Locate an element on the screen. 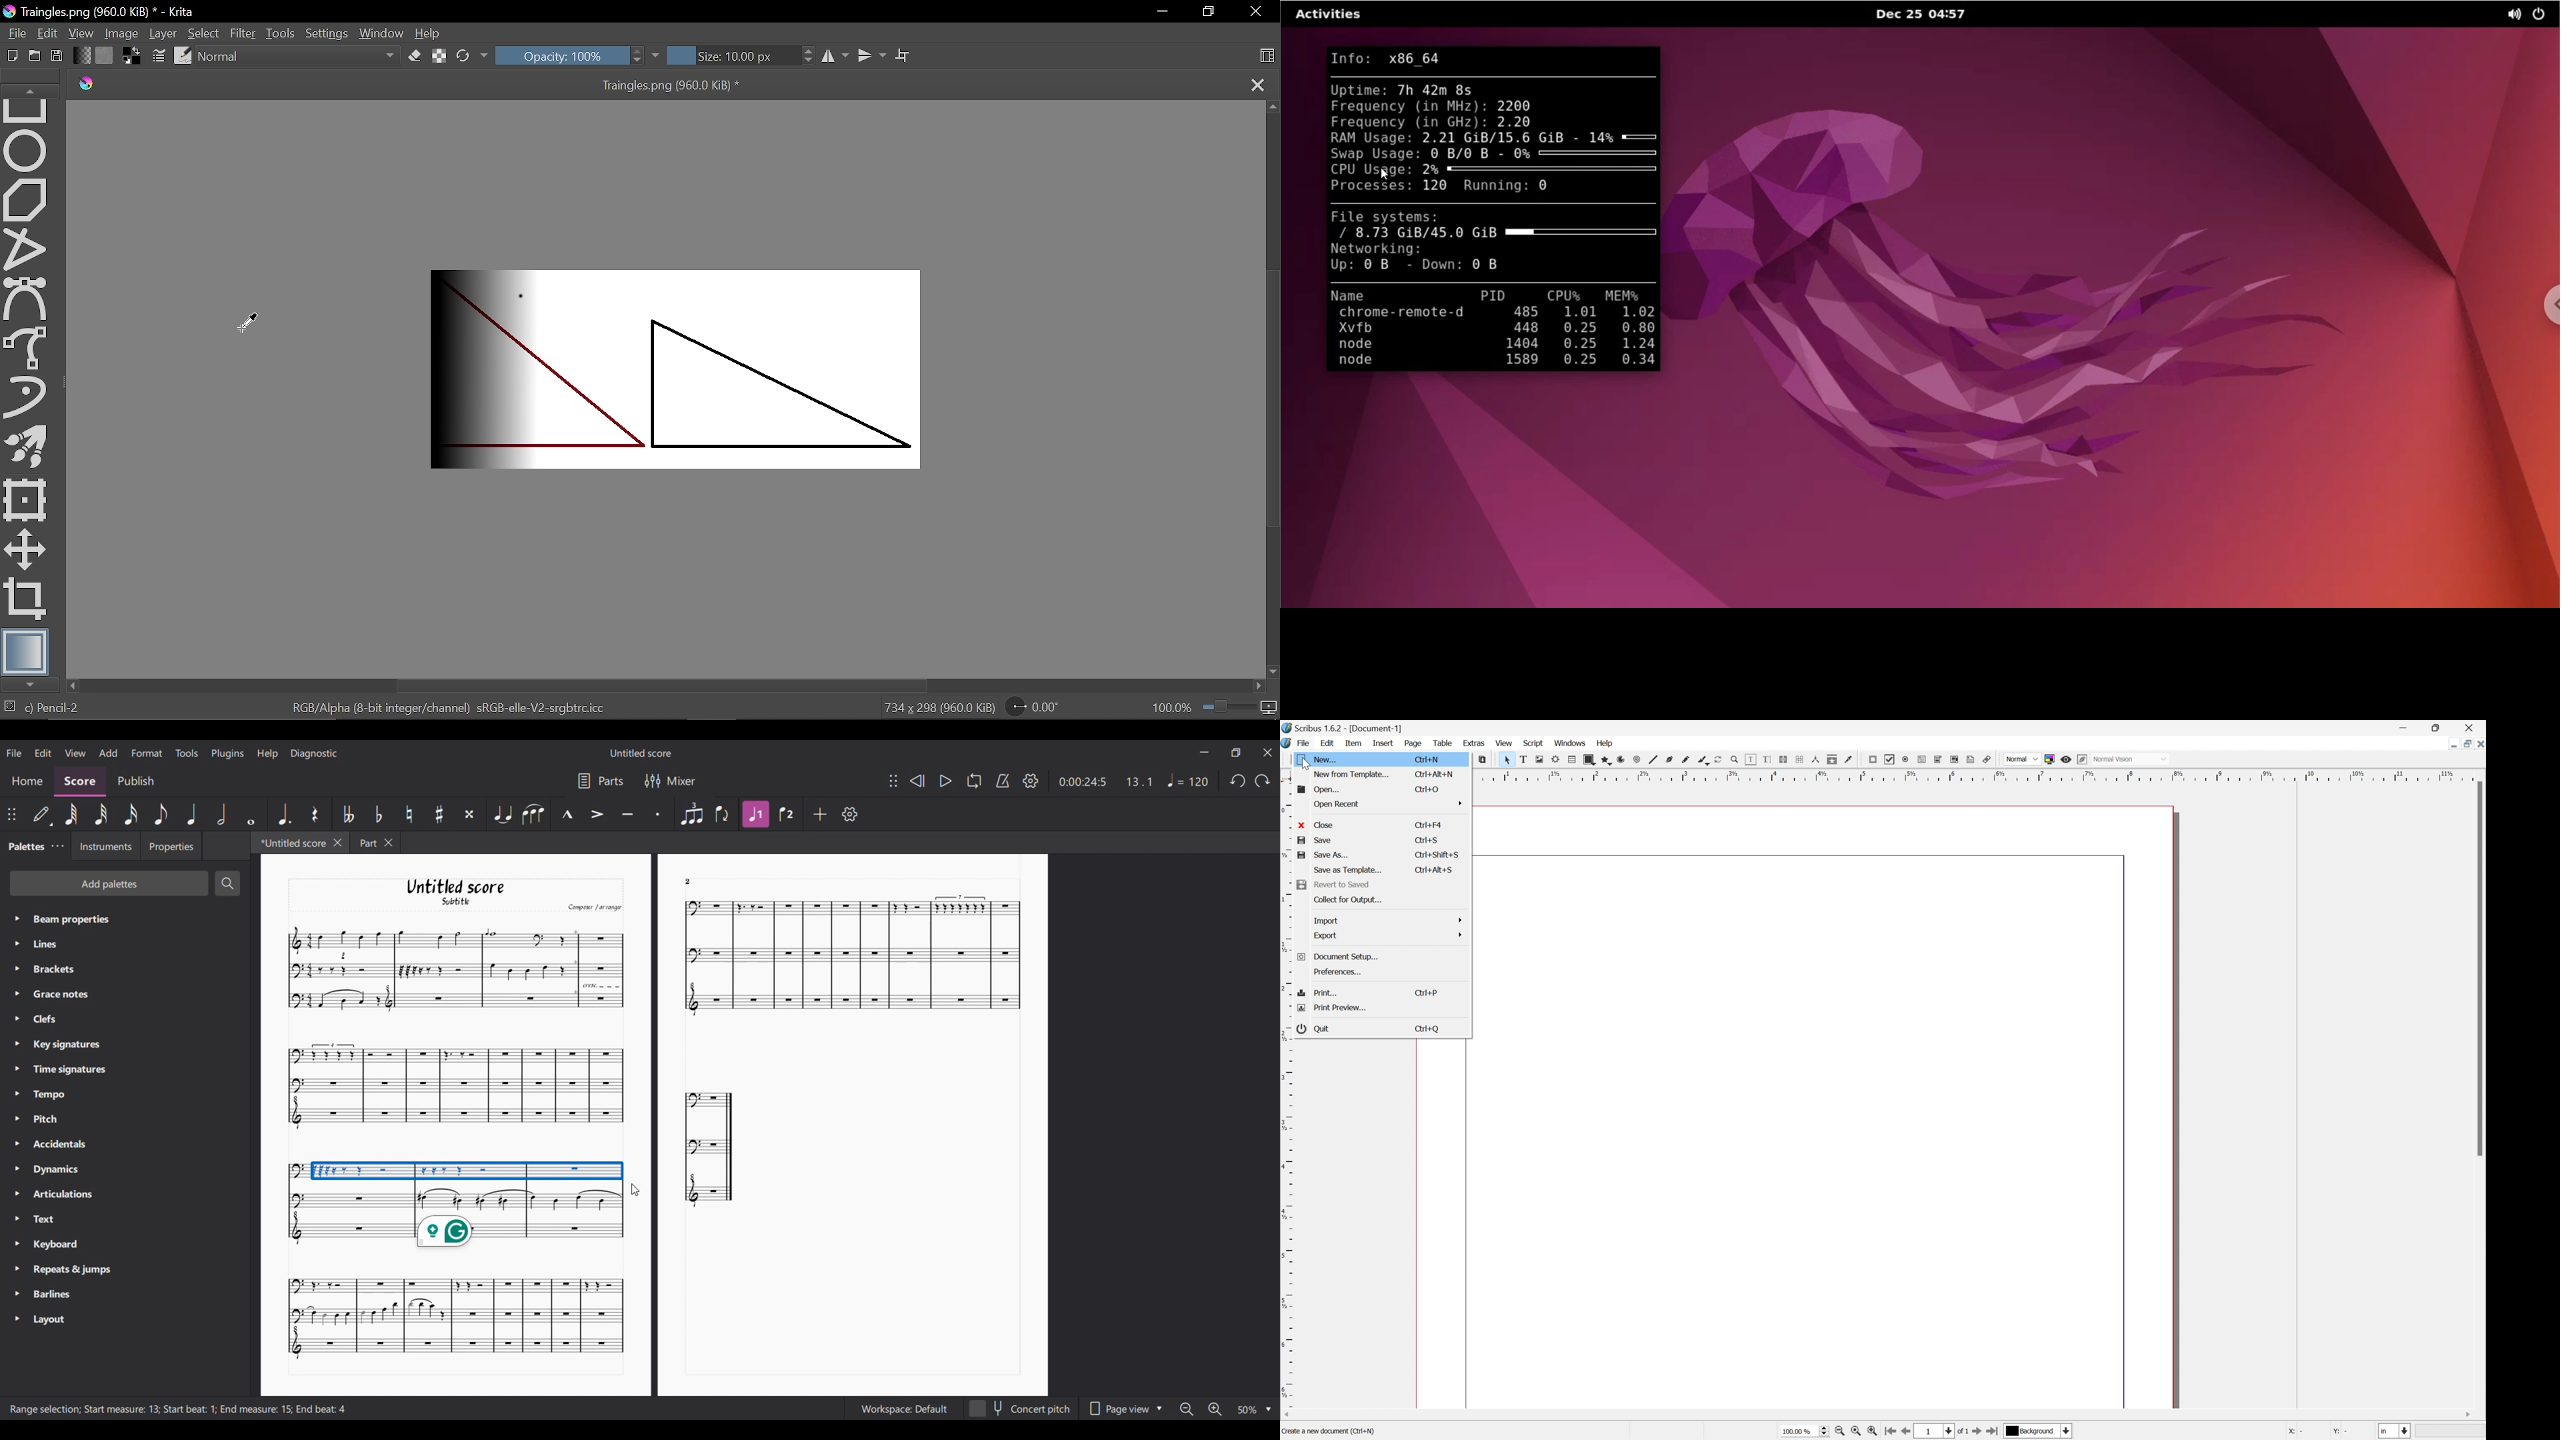 This screenshot has height=1456, width=2576. Size: 10.00 px is located at coordinates (731, 57).